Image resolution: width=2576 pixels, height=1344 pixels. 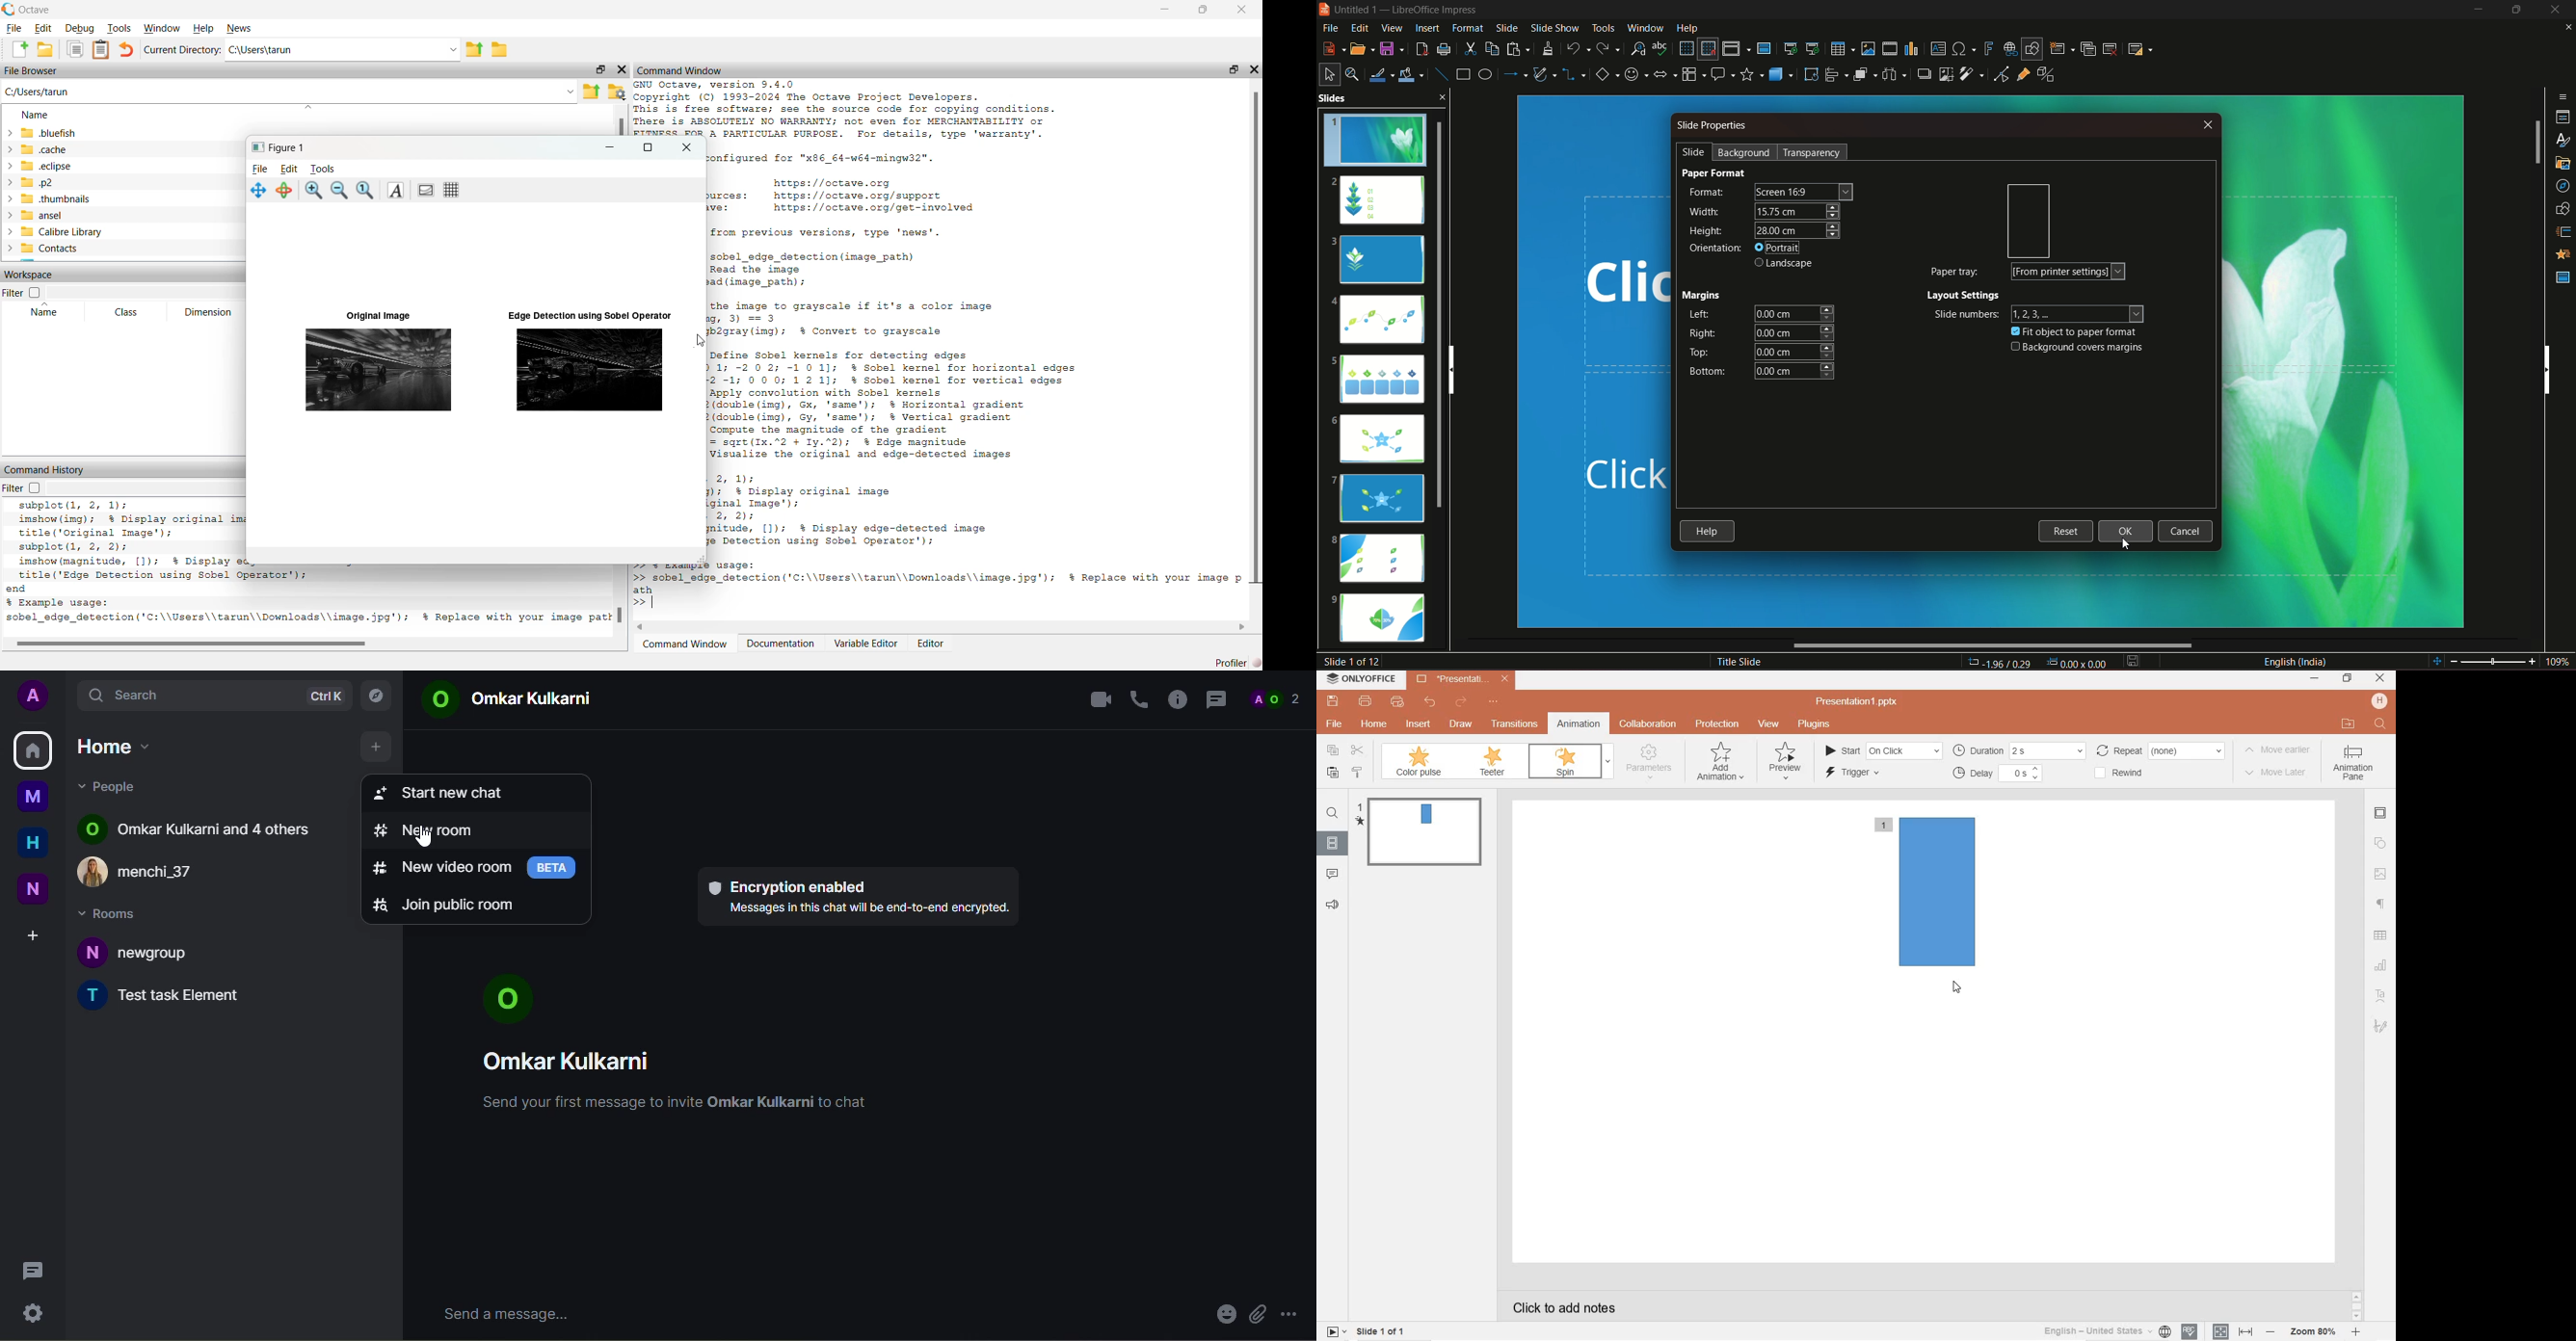 What do you see at coordinates (1255, 69) in the screenshot?
I see `close` at bounding box center [1255, 69].